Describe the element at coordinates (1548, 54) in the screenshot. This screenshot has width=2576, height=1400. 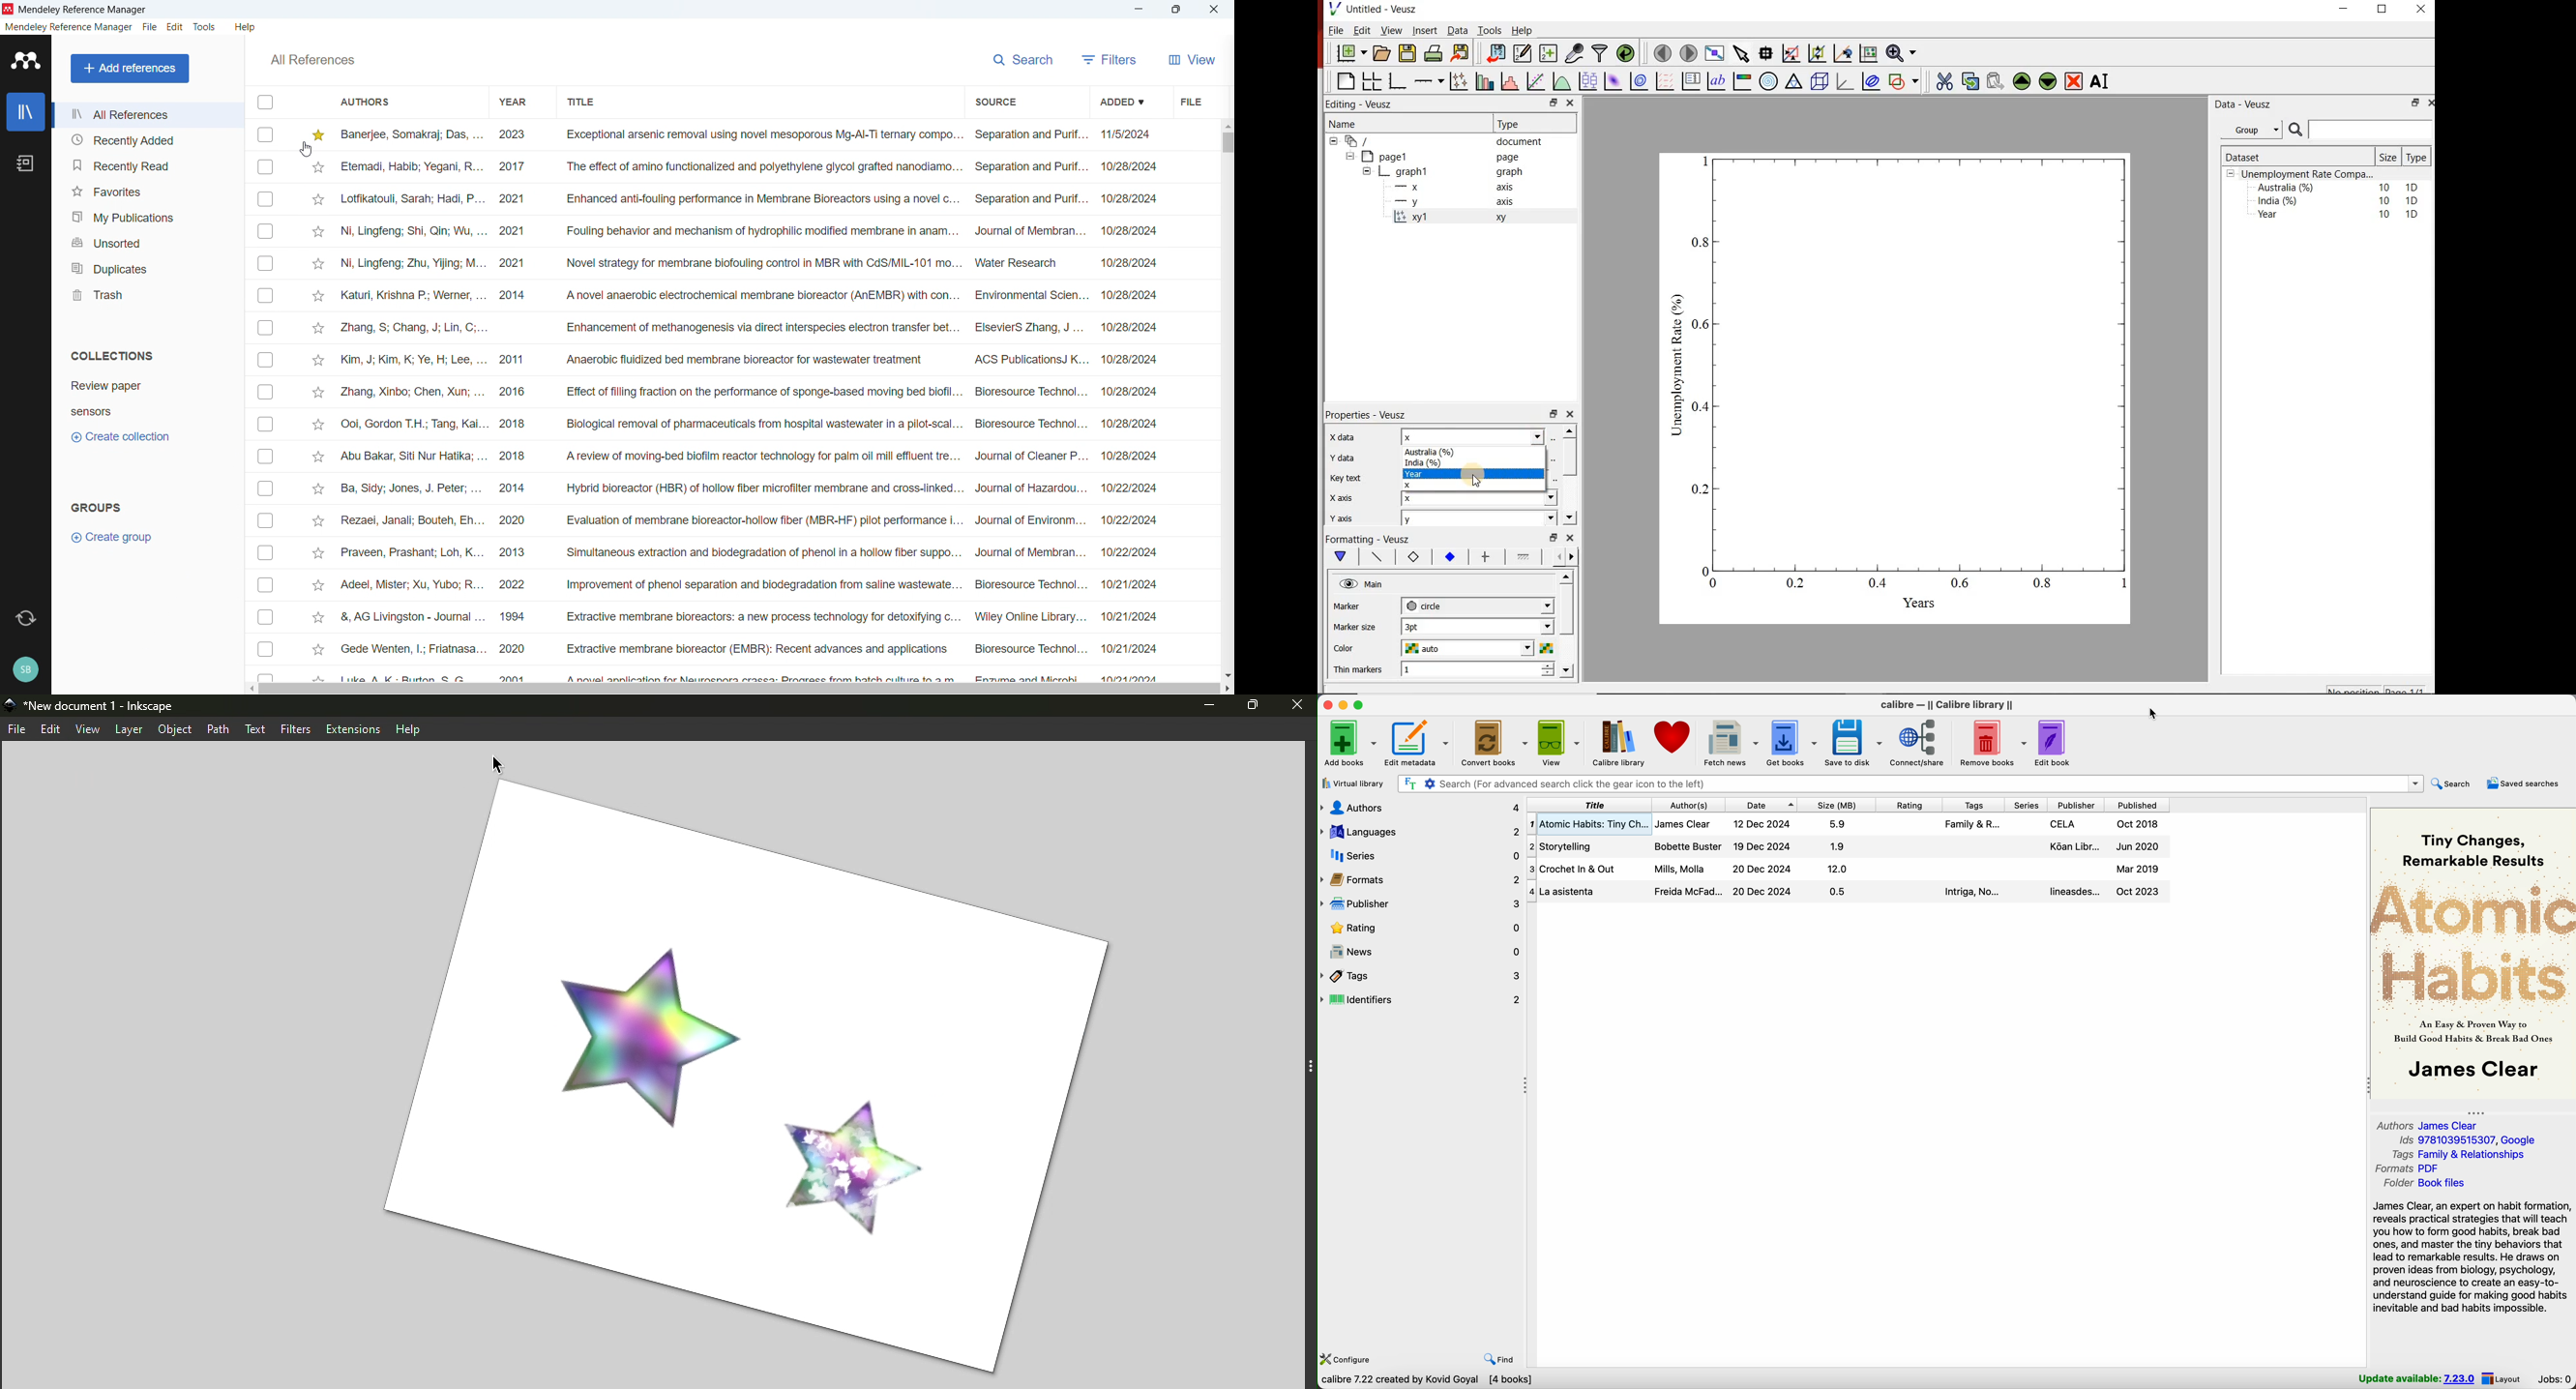
I see `create new datasets` at that location.